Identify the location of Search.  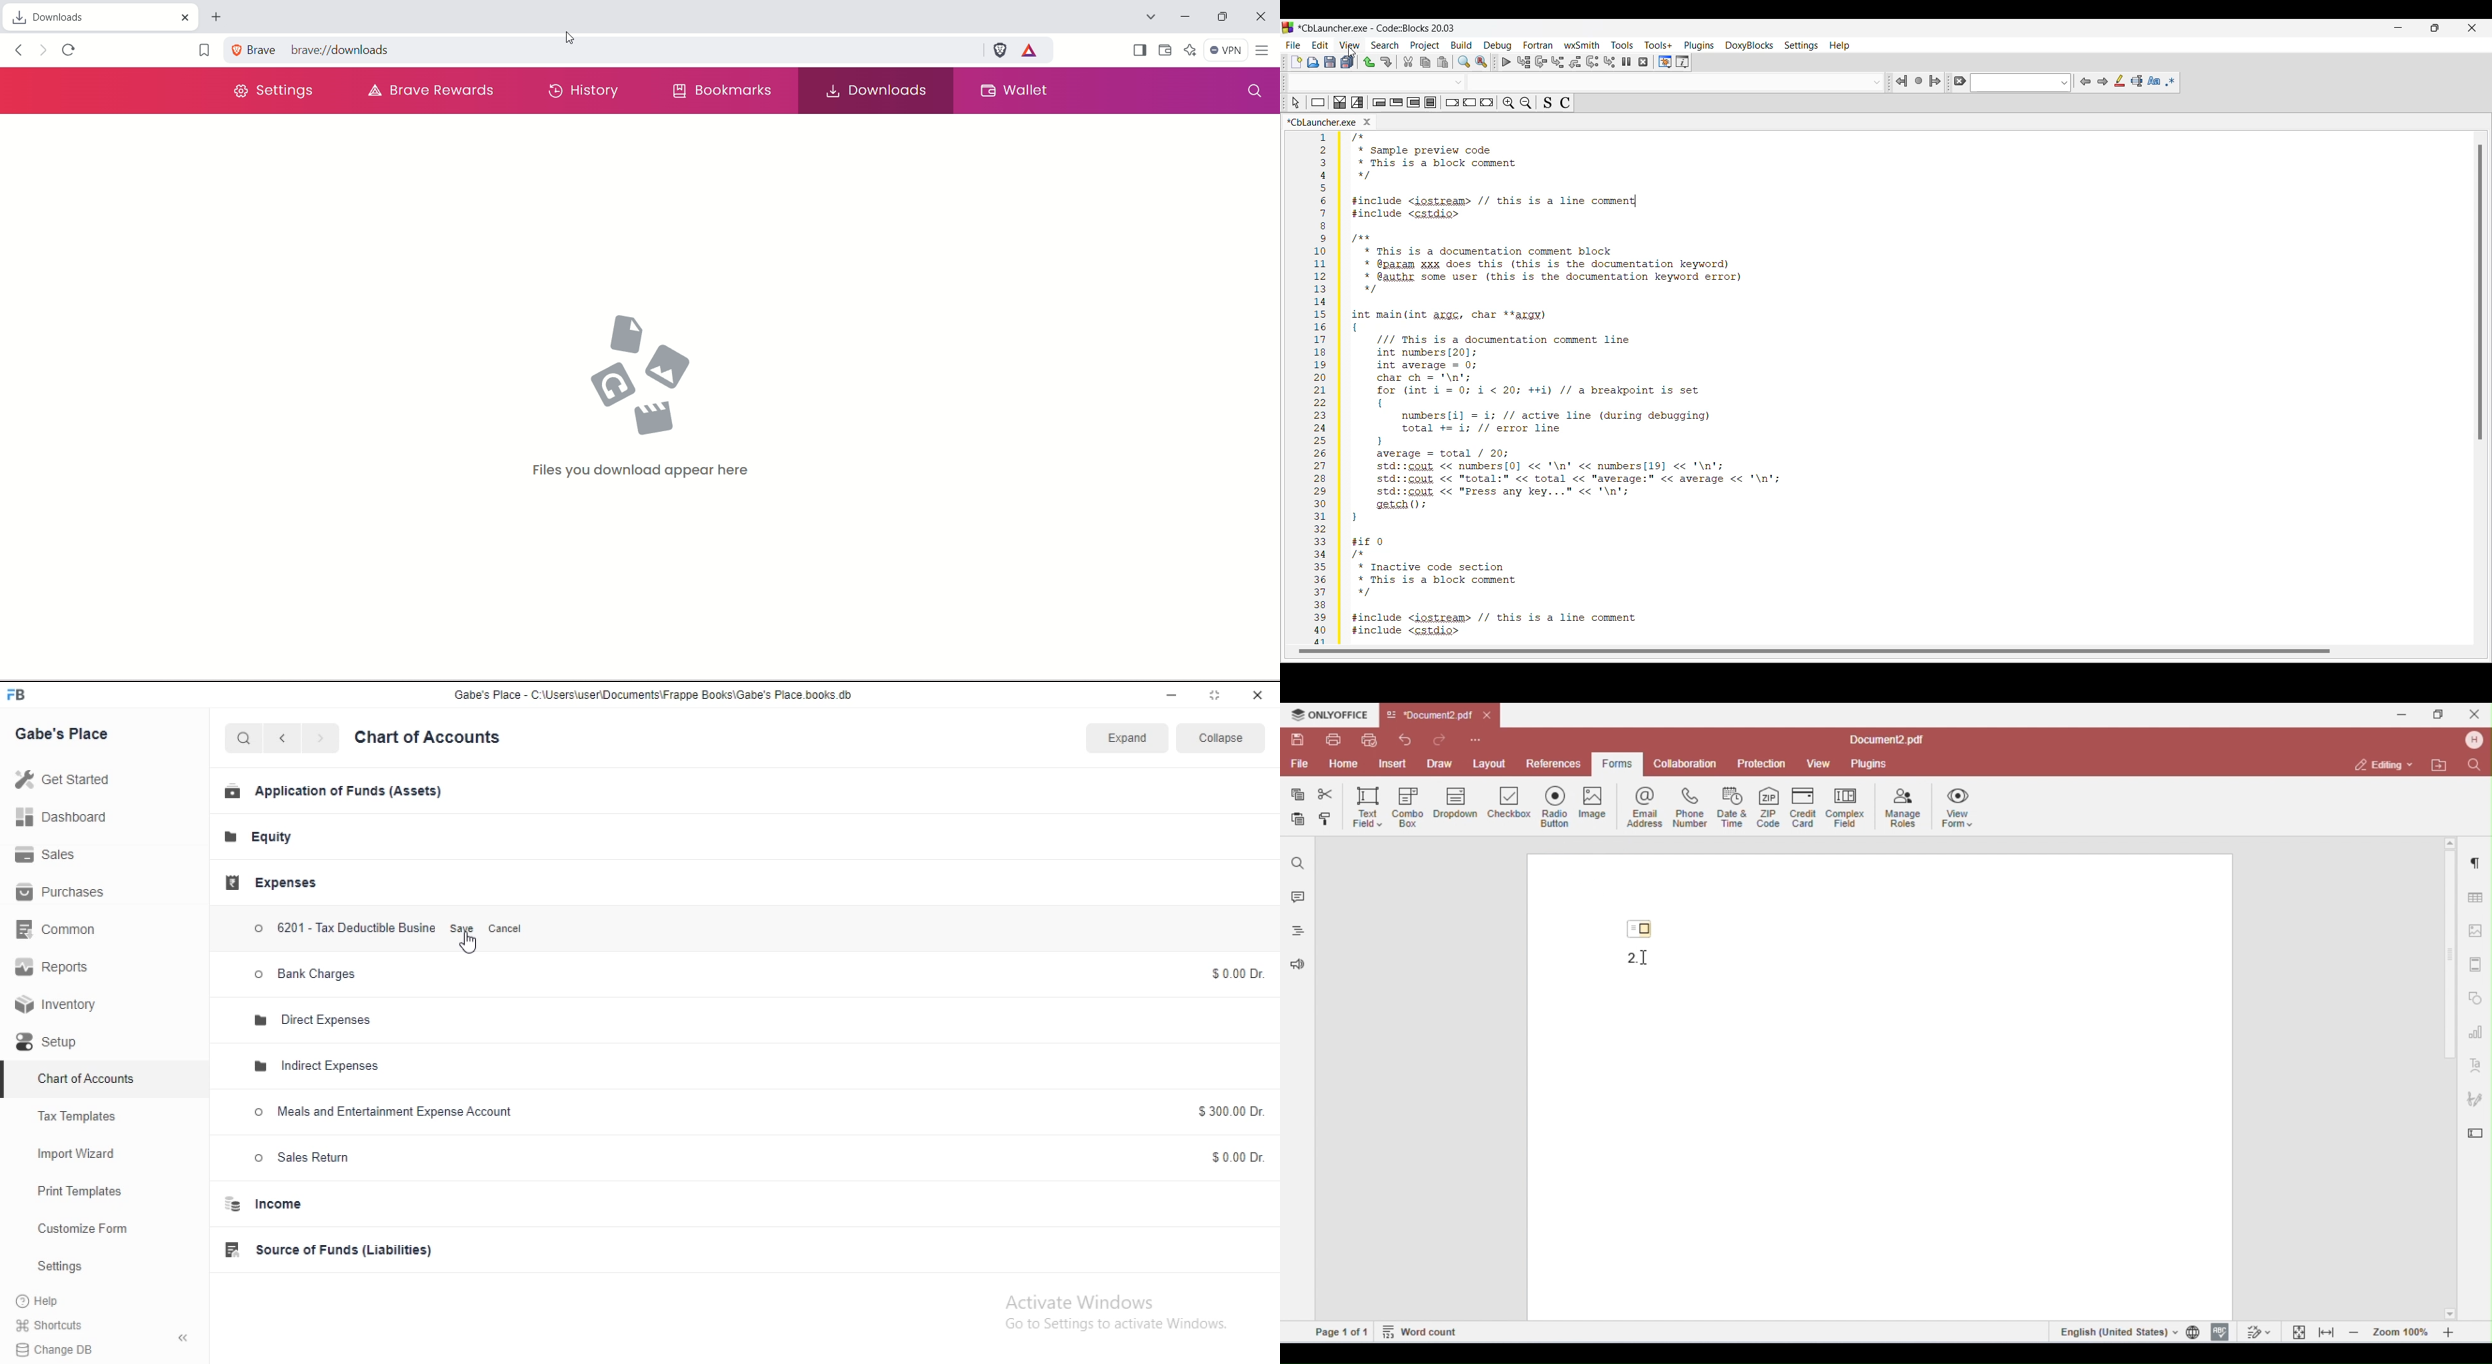
(246, 739).